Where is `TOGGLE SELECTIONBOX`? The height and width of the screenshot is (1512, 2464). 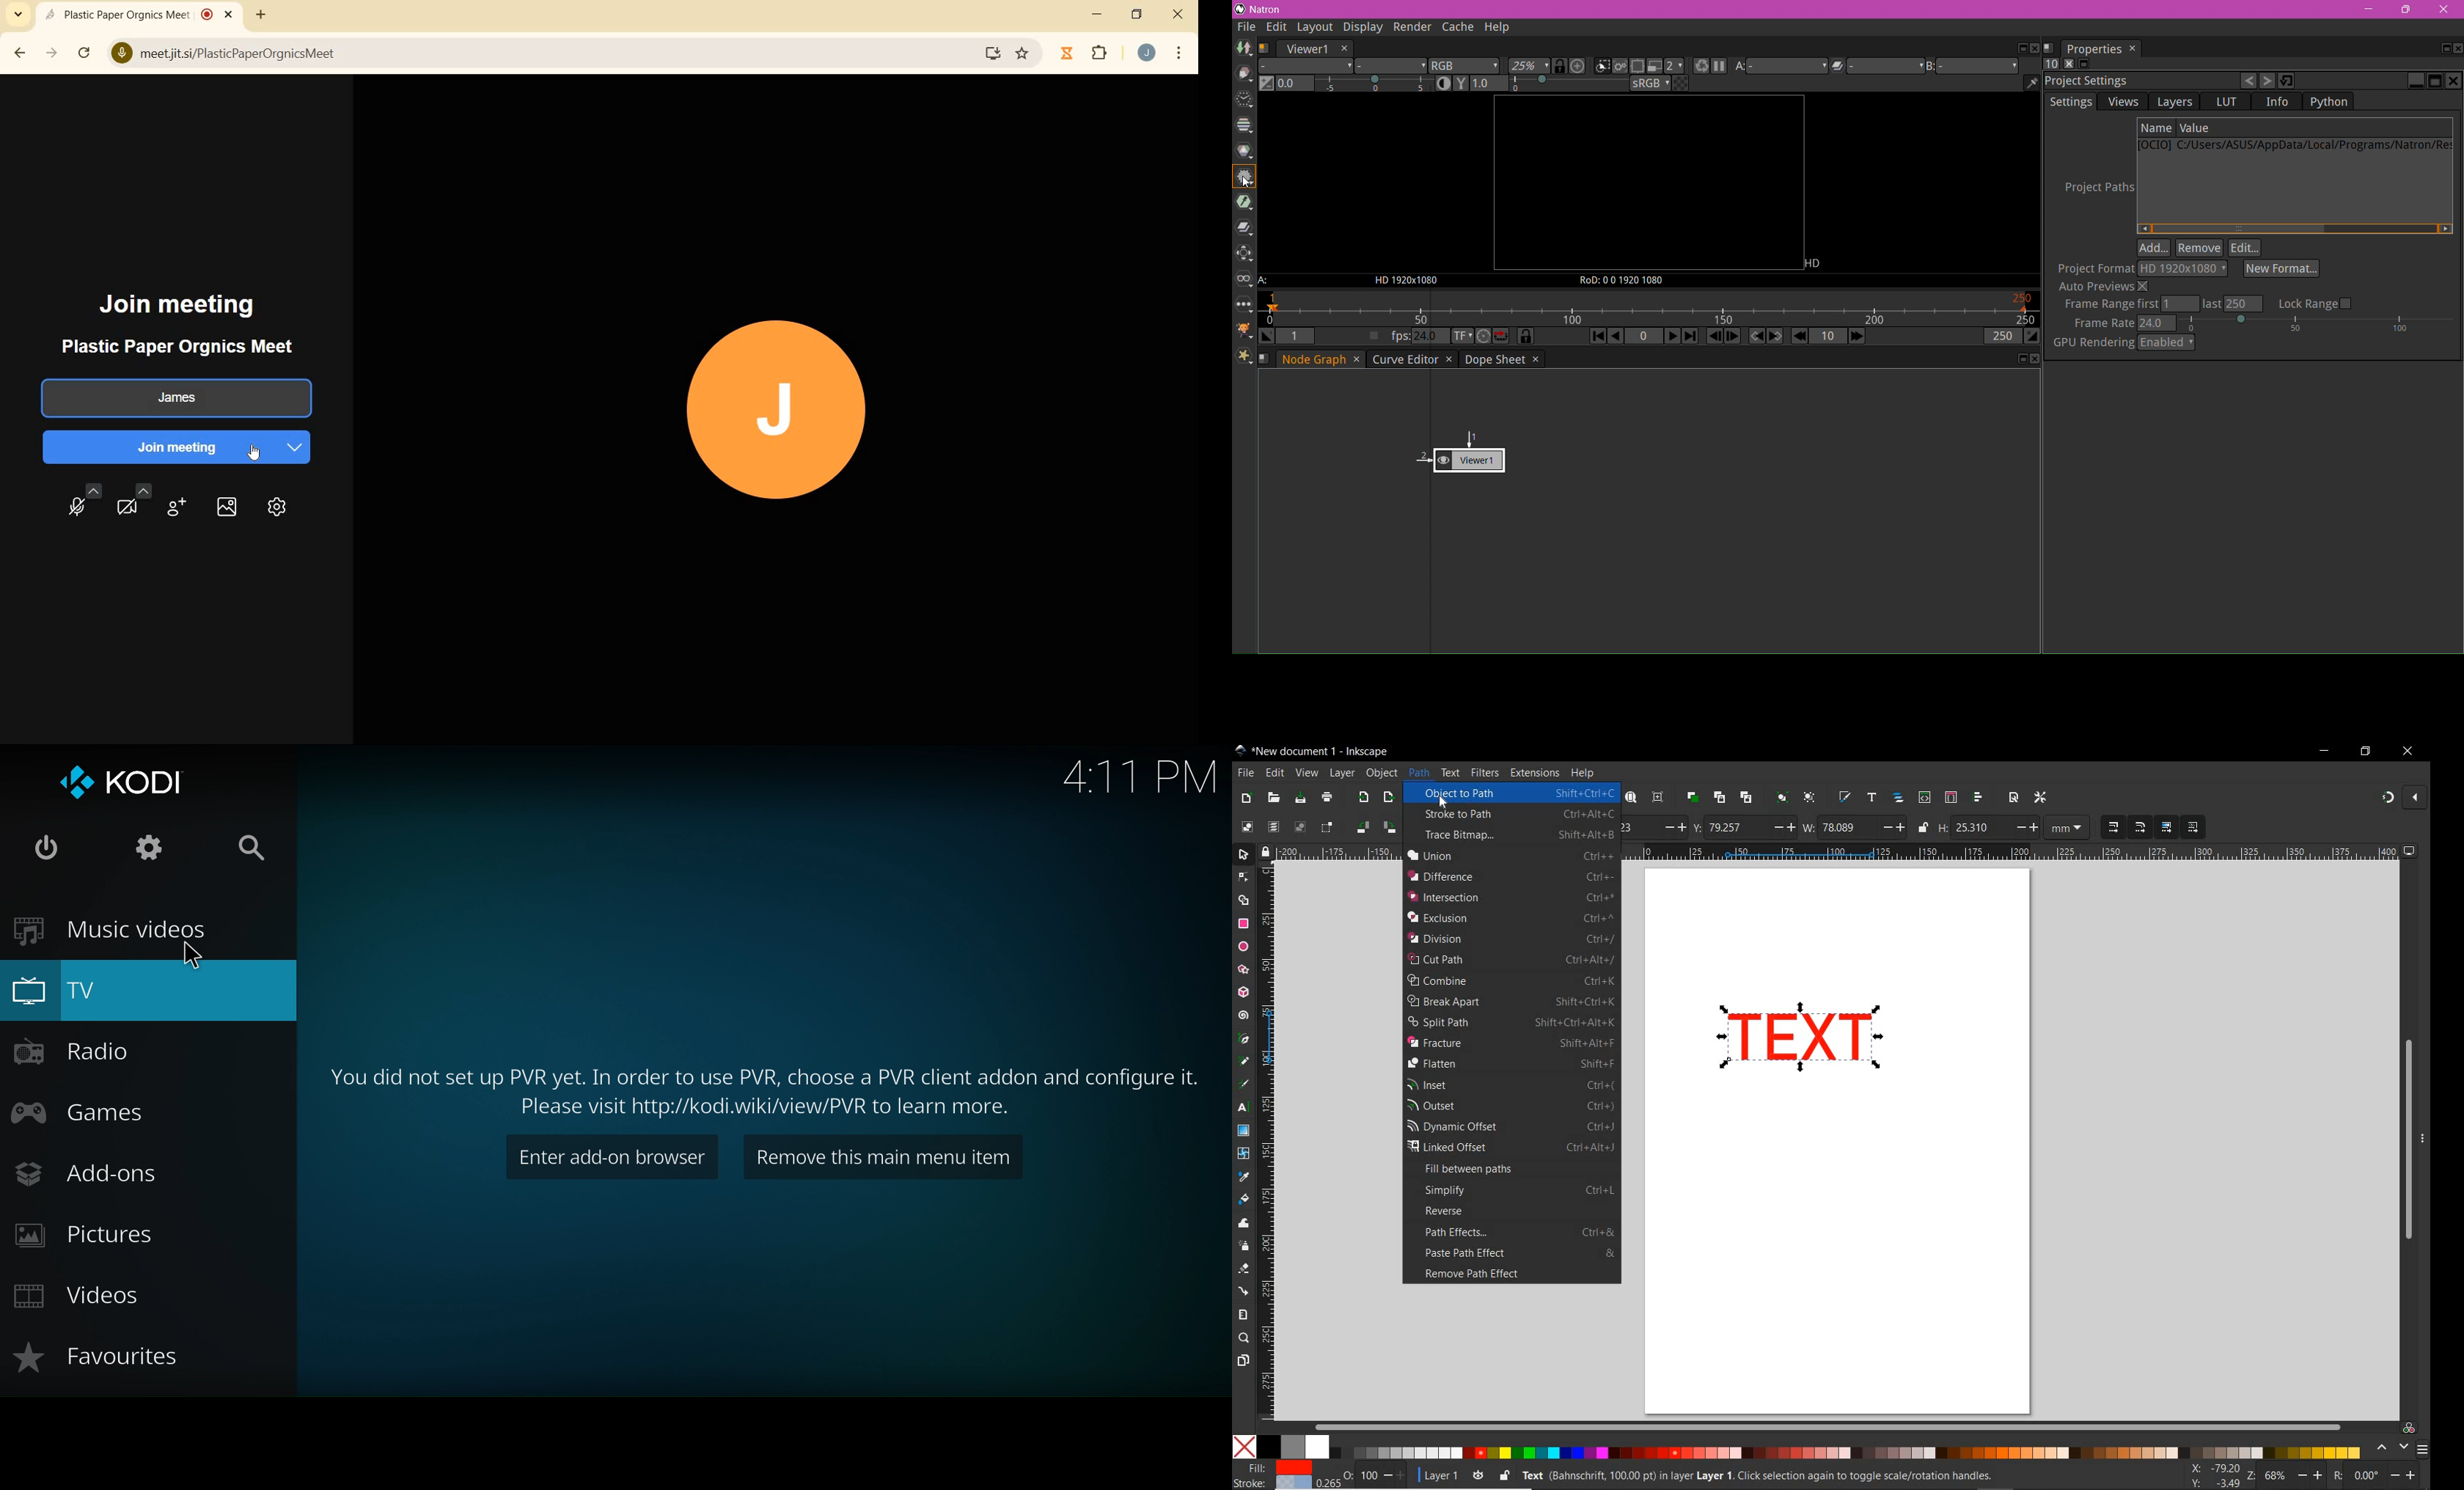 TOGGLE SELECTIONBOX is located at coordinates (1327, 828).